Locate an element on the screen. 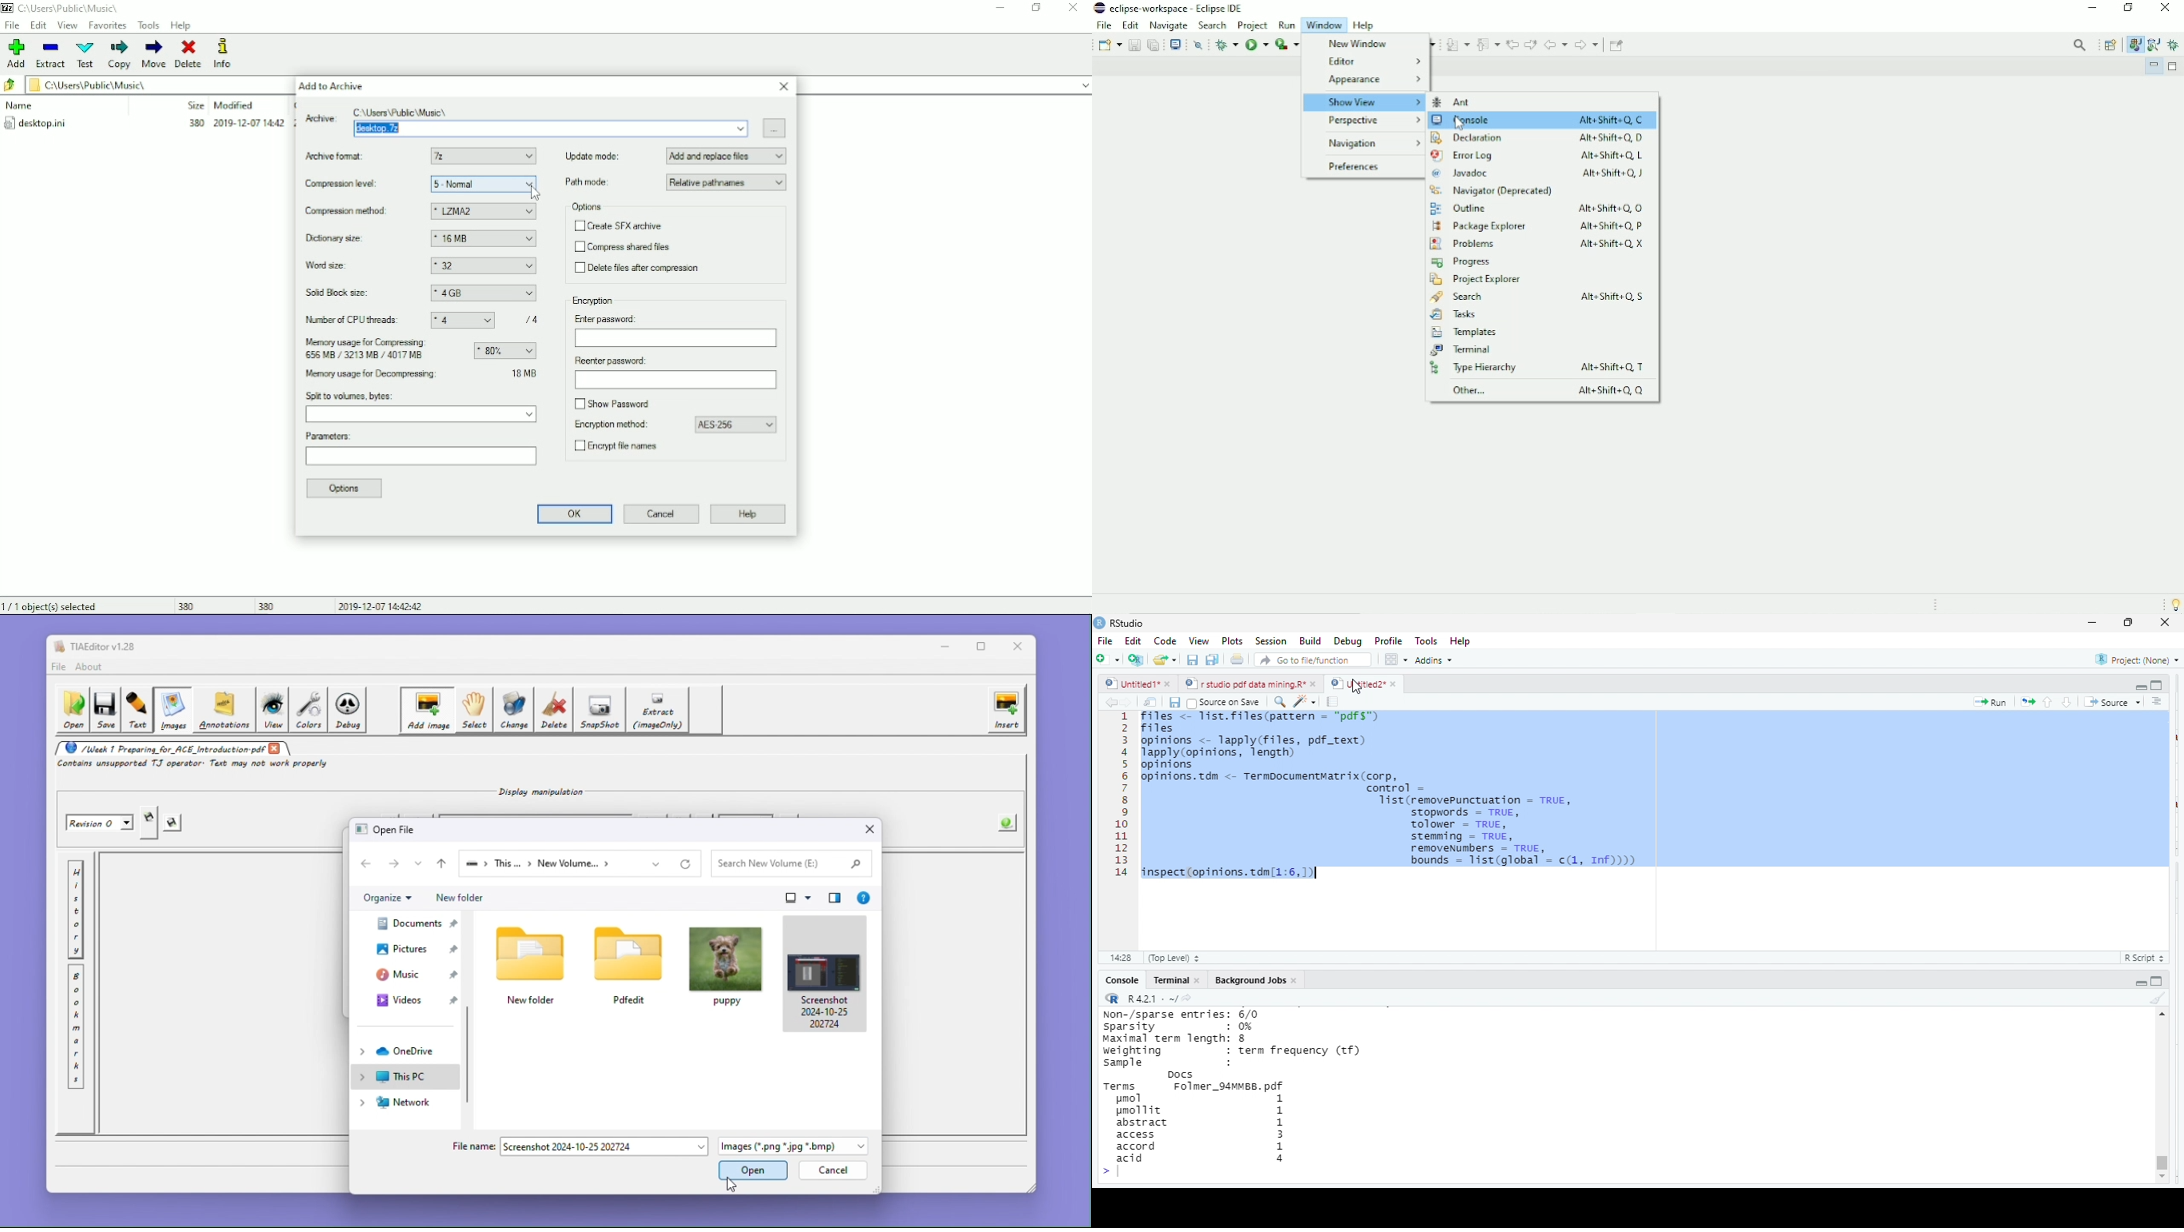  LZMA2 is located at coordinates (483, 212).